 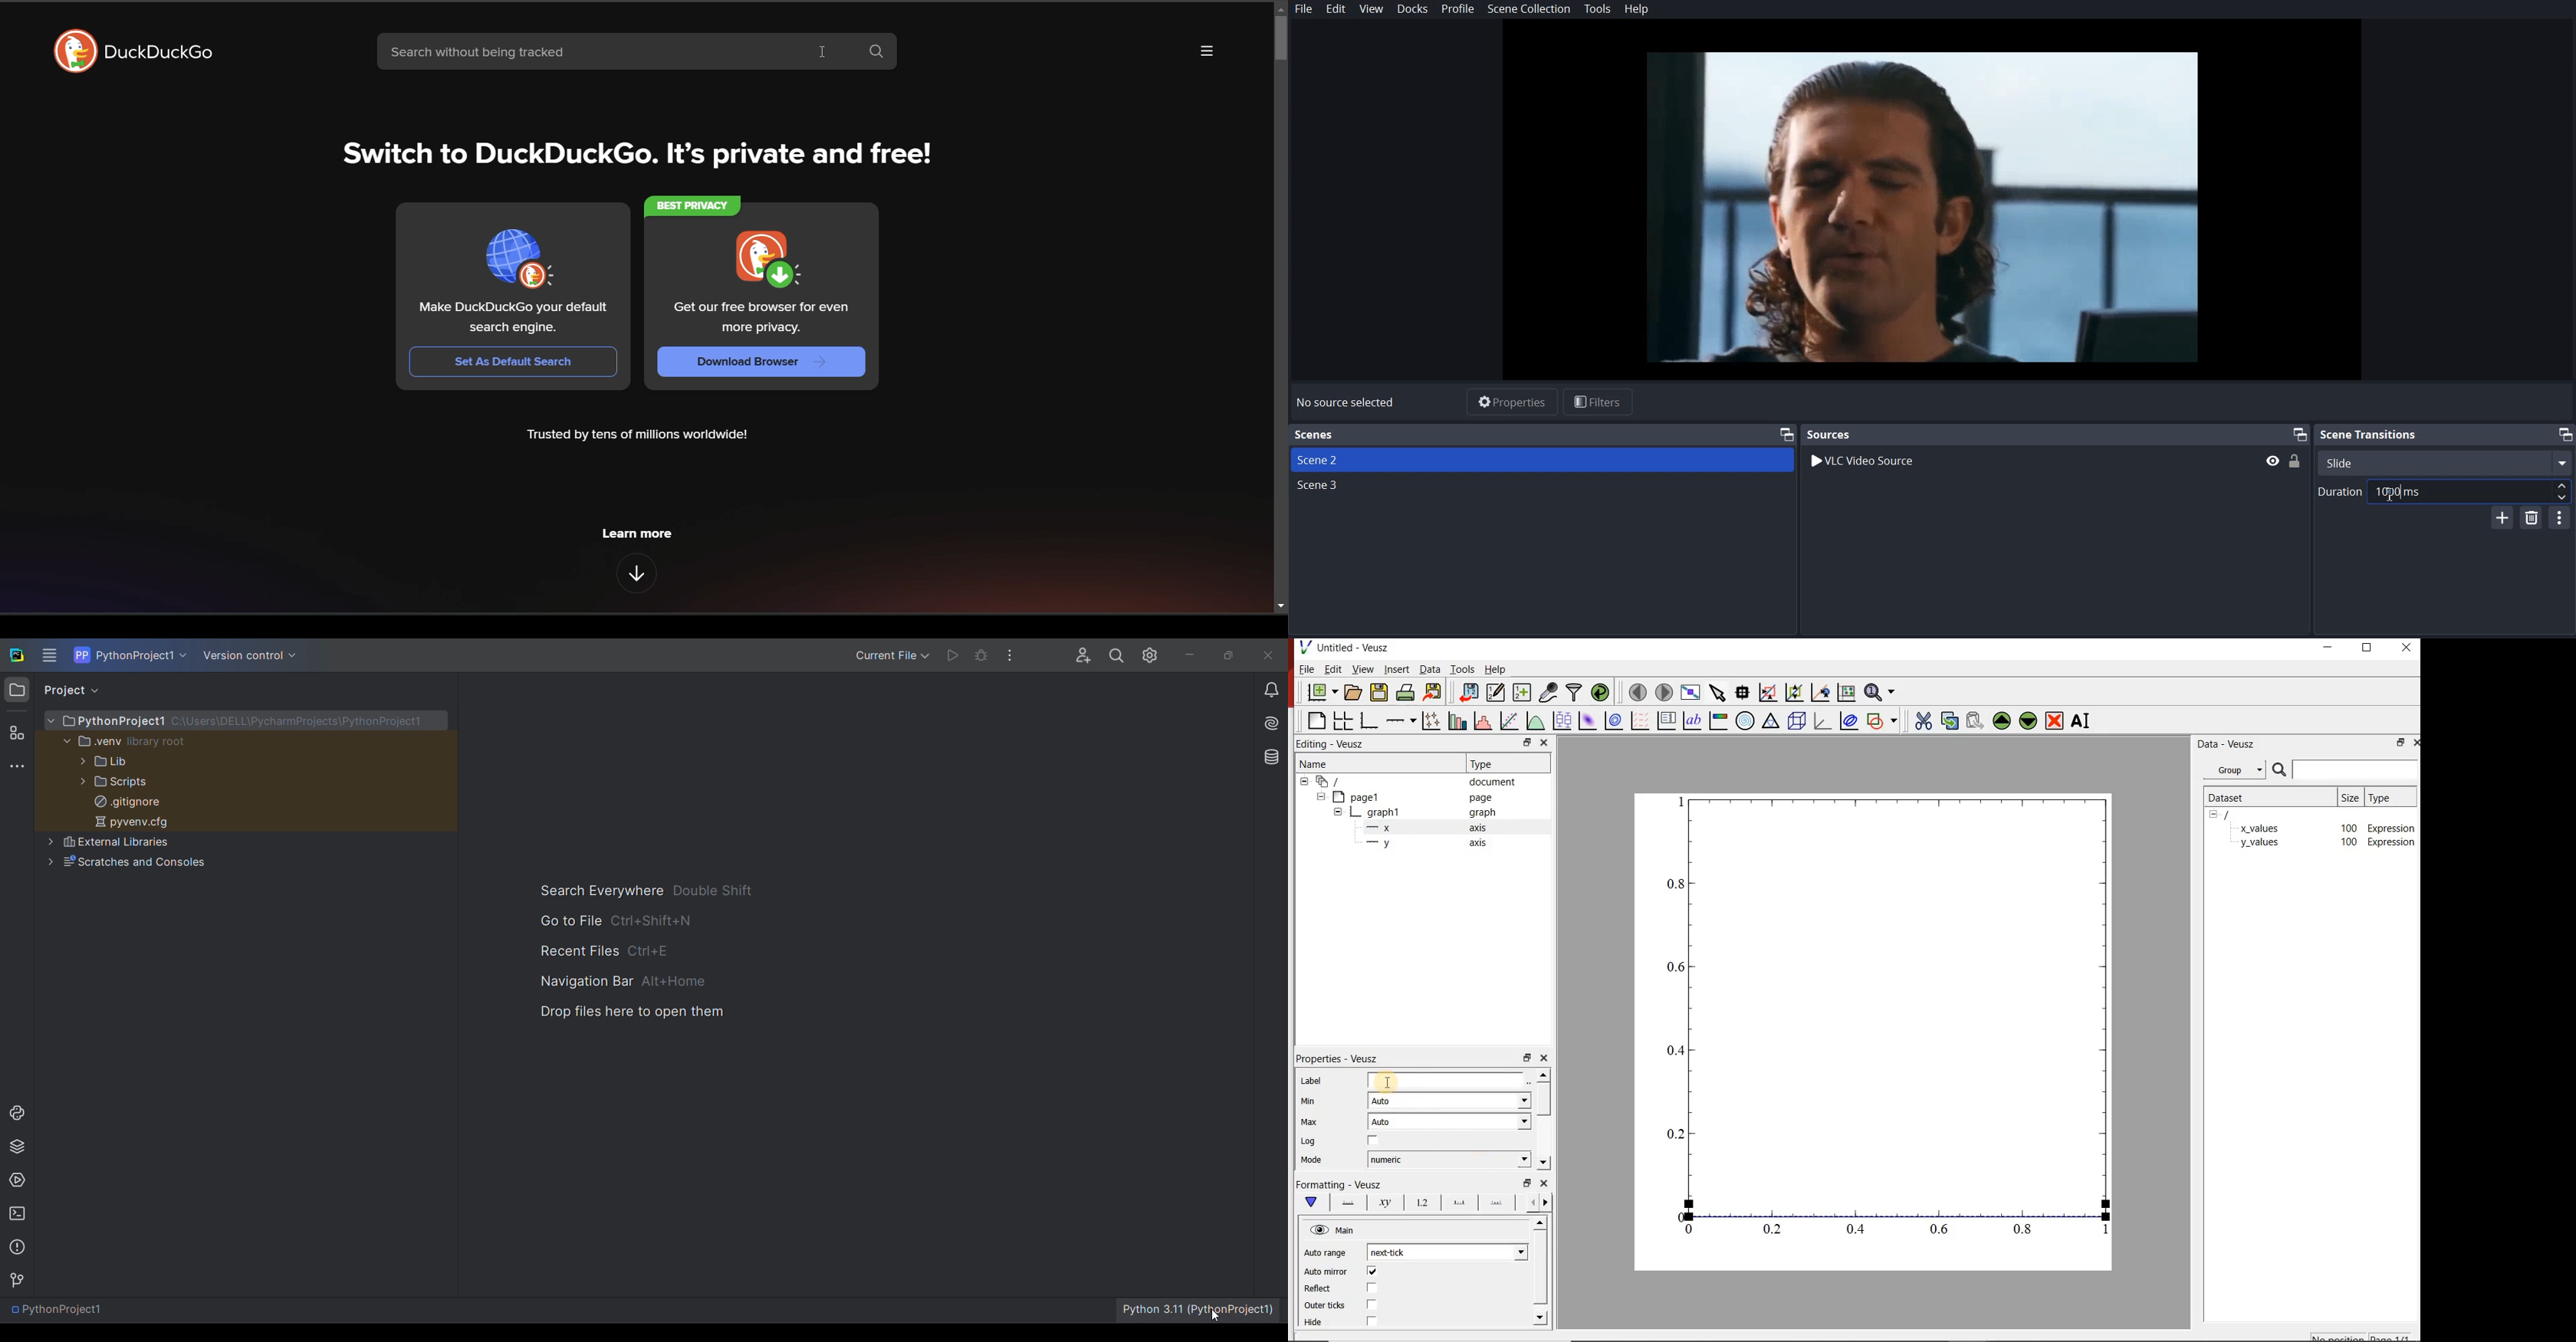 What do you see at coordinates (1373, 1270) in the screenshot?
I see `checkbox` at bounding box center [1373, 1270].